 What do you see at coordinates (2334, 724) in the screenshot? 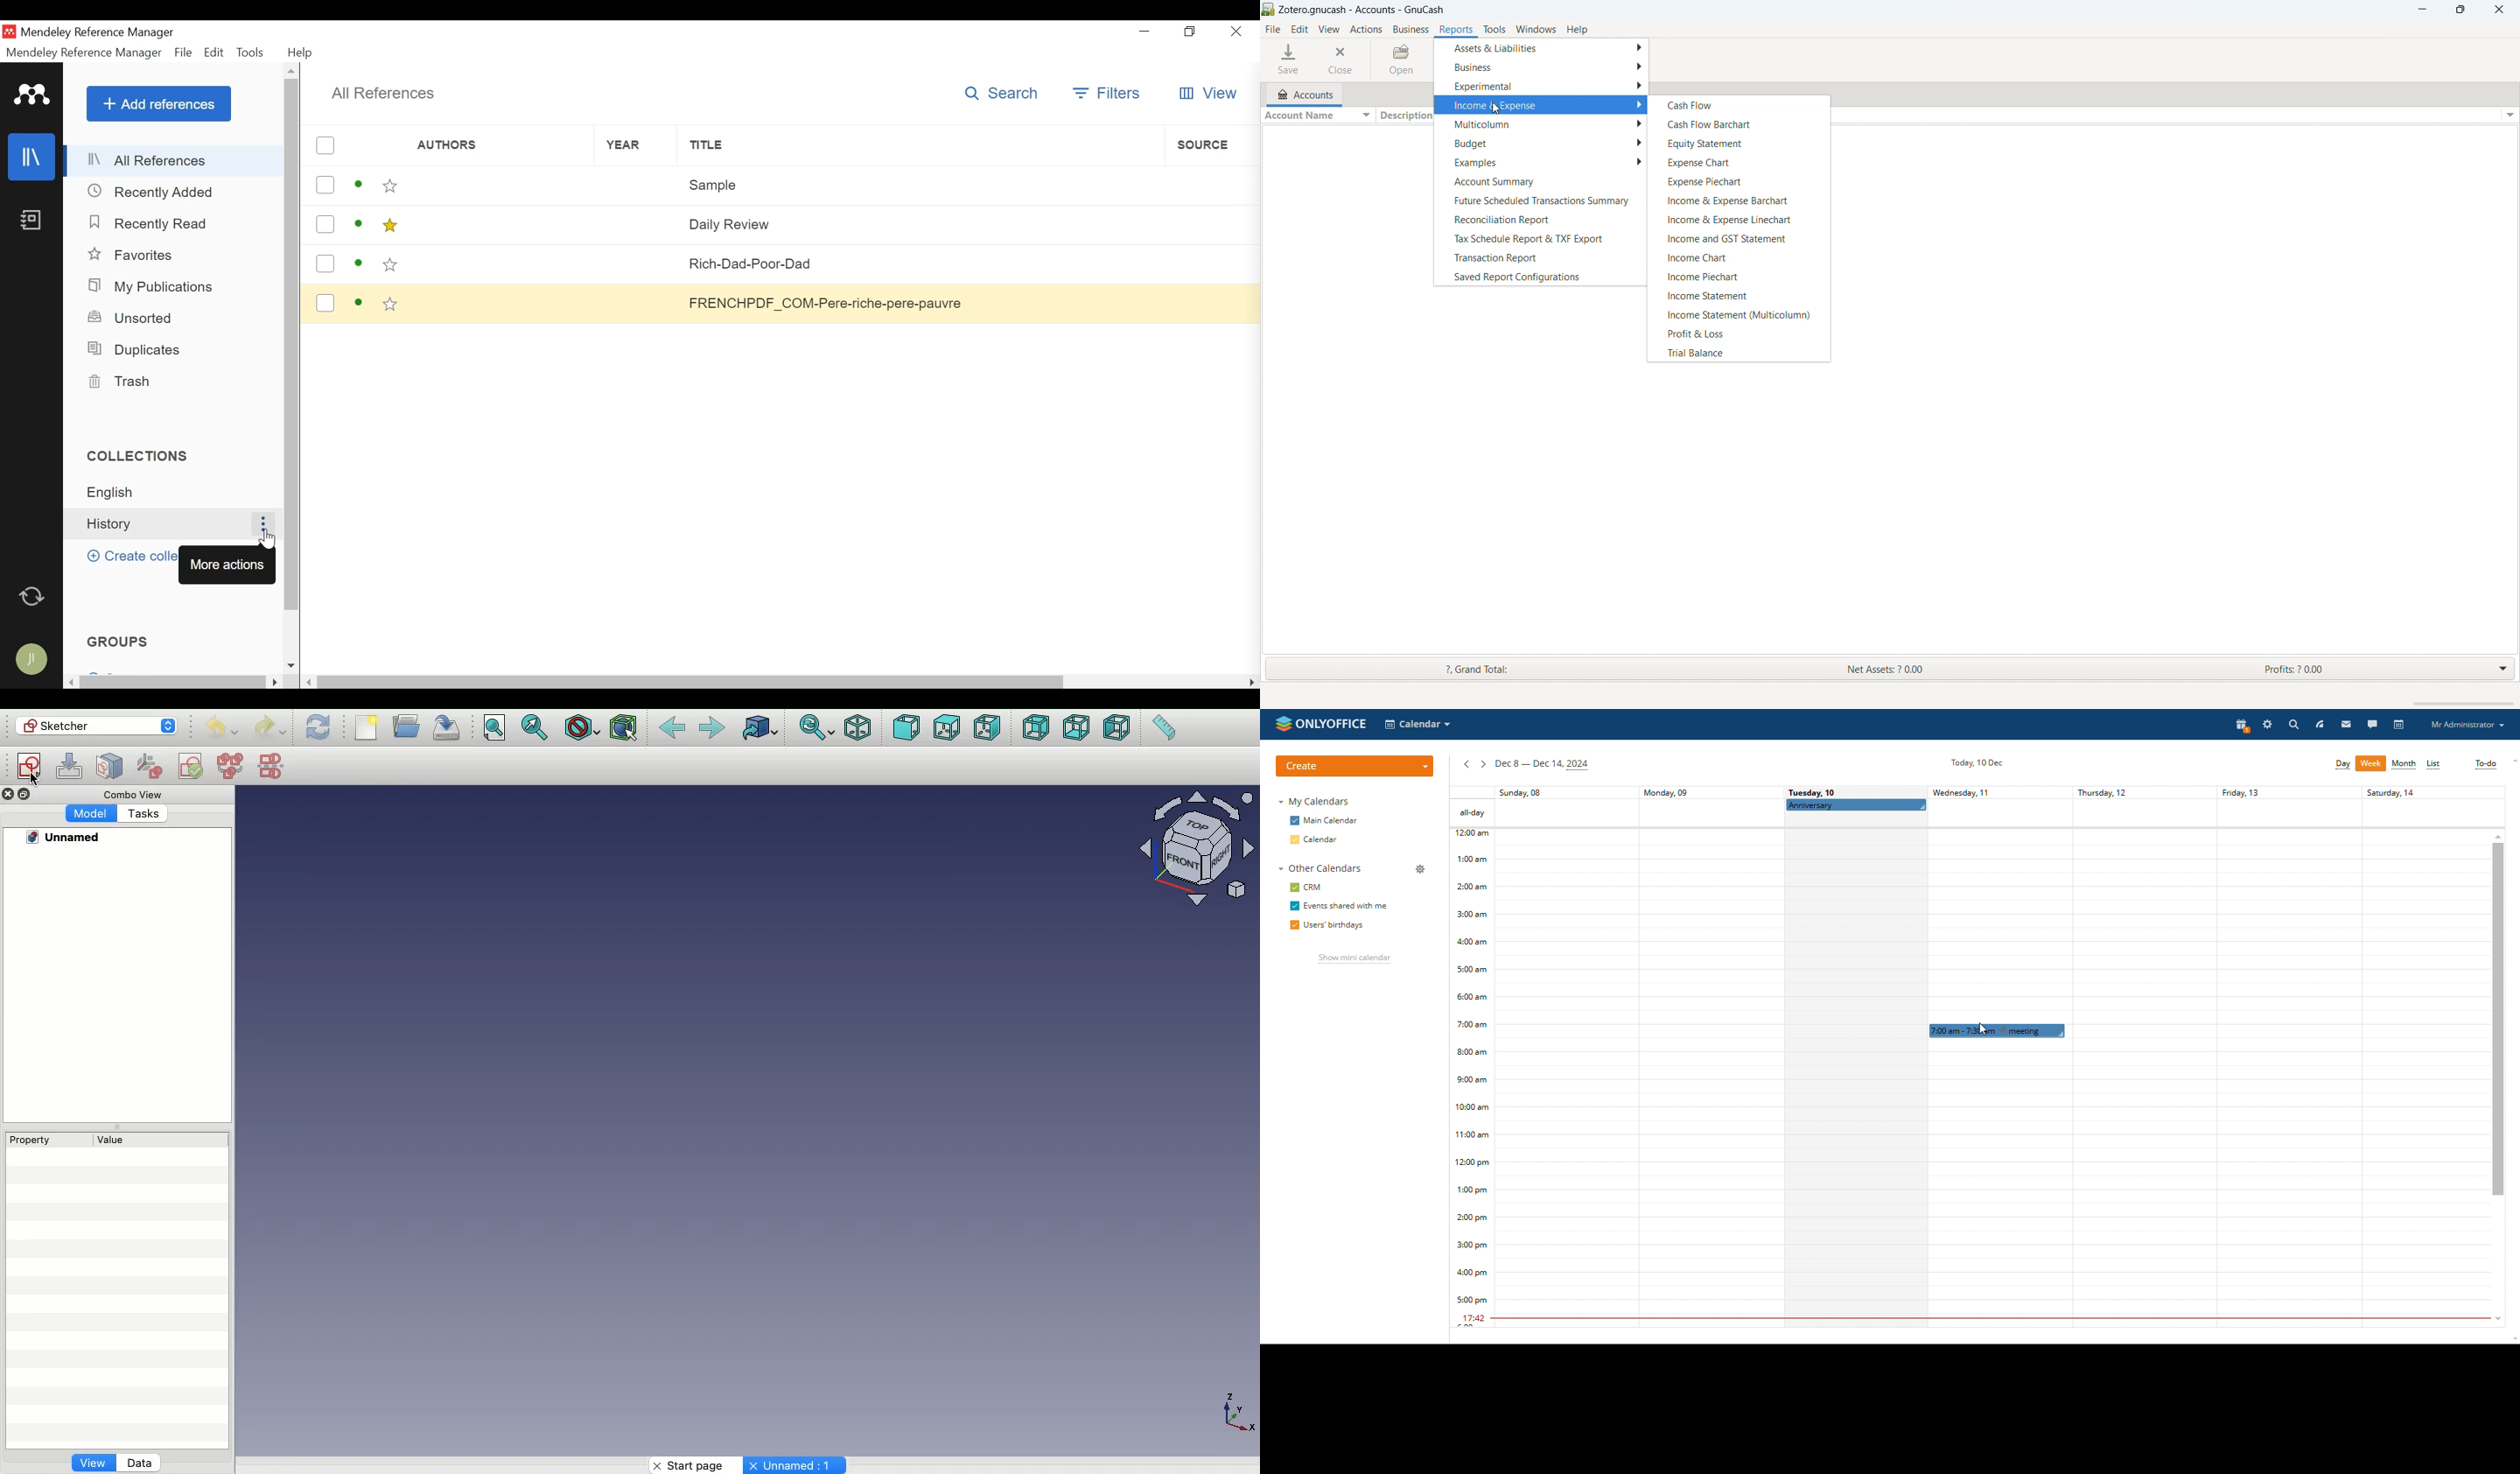
I see `feed` at bounding box center [2334, 724].